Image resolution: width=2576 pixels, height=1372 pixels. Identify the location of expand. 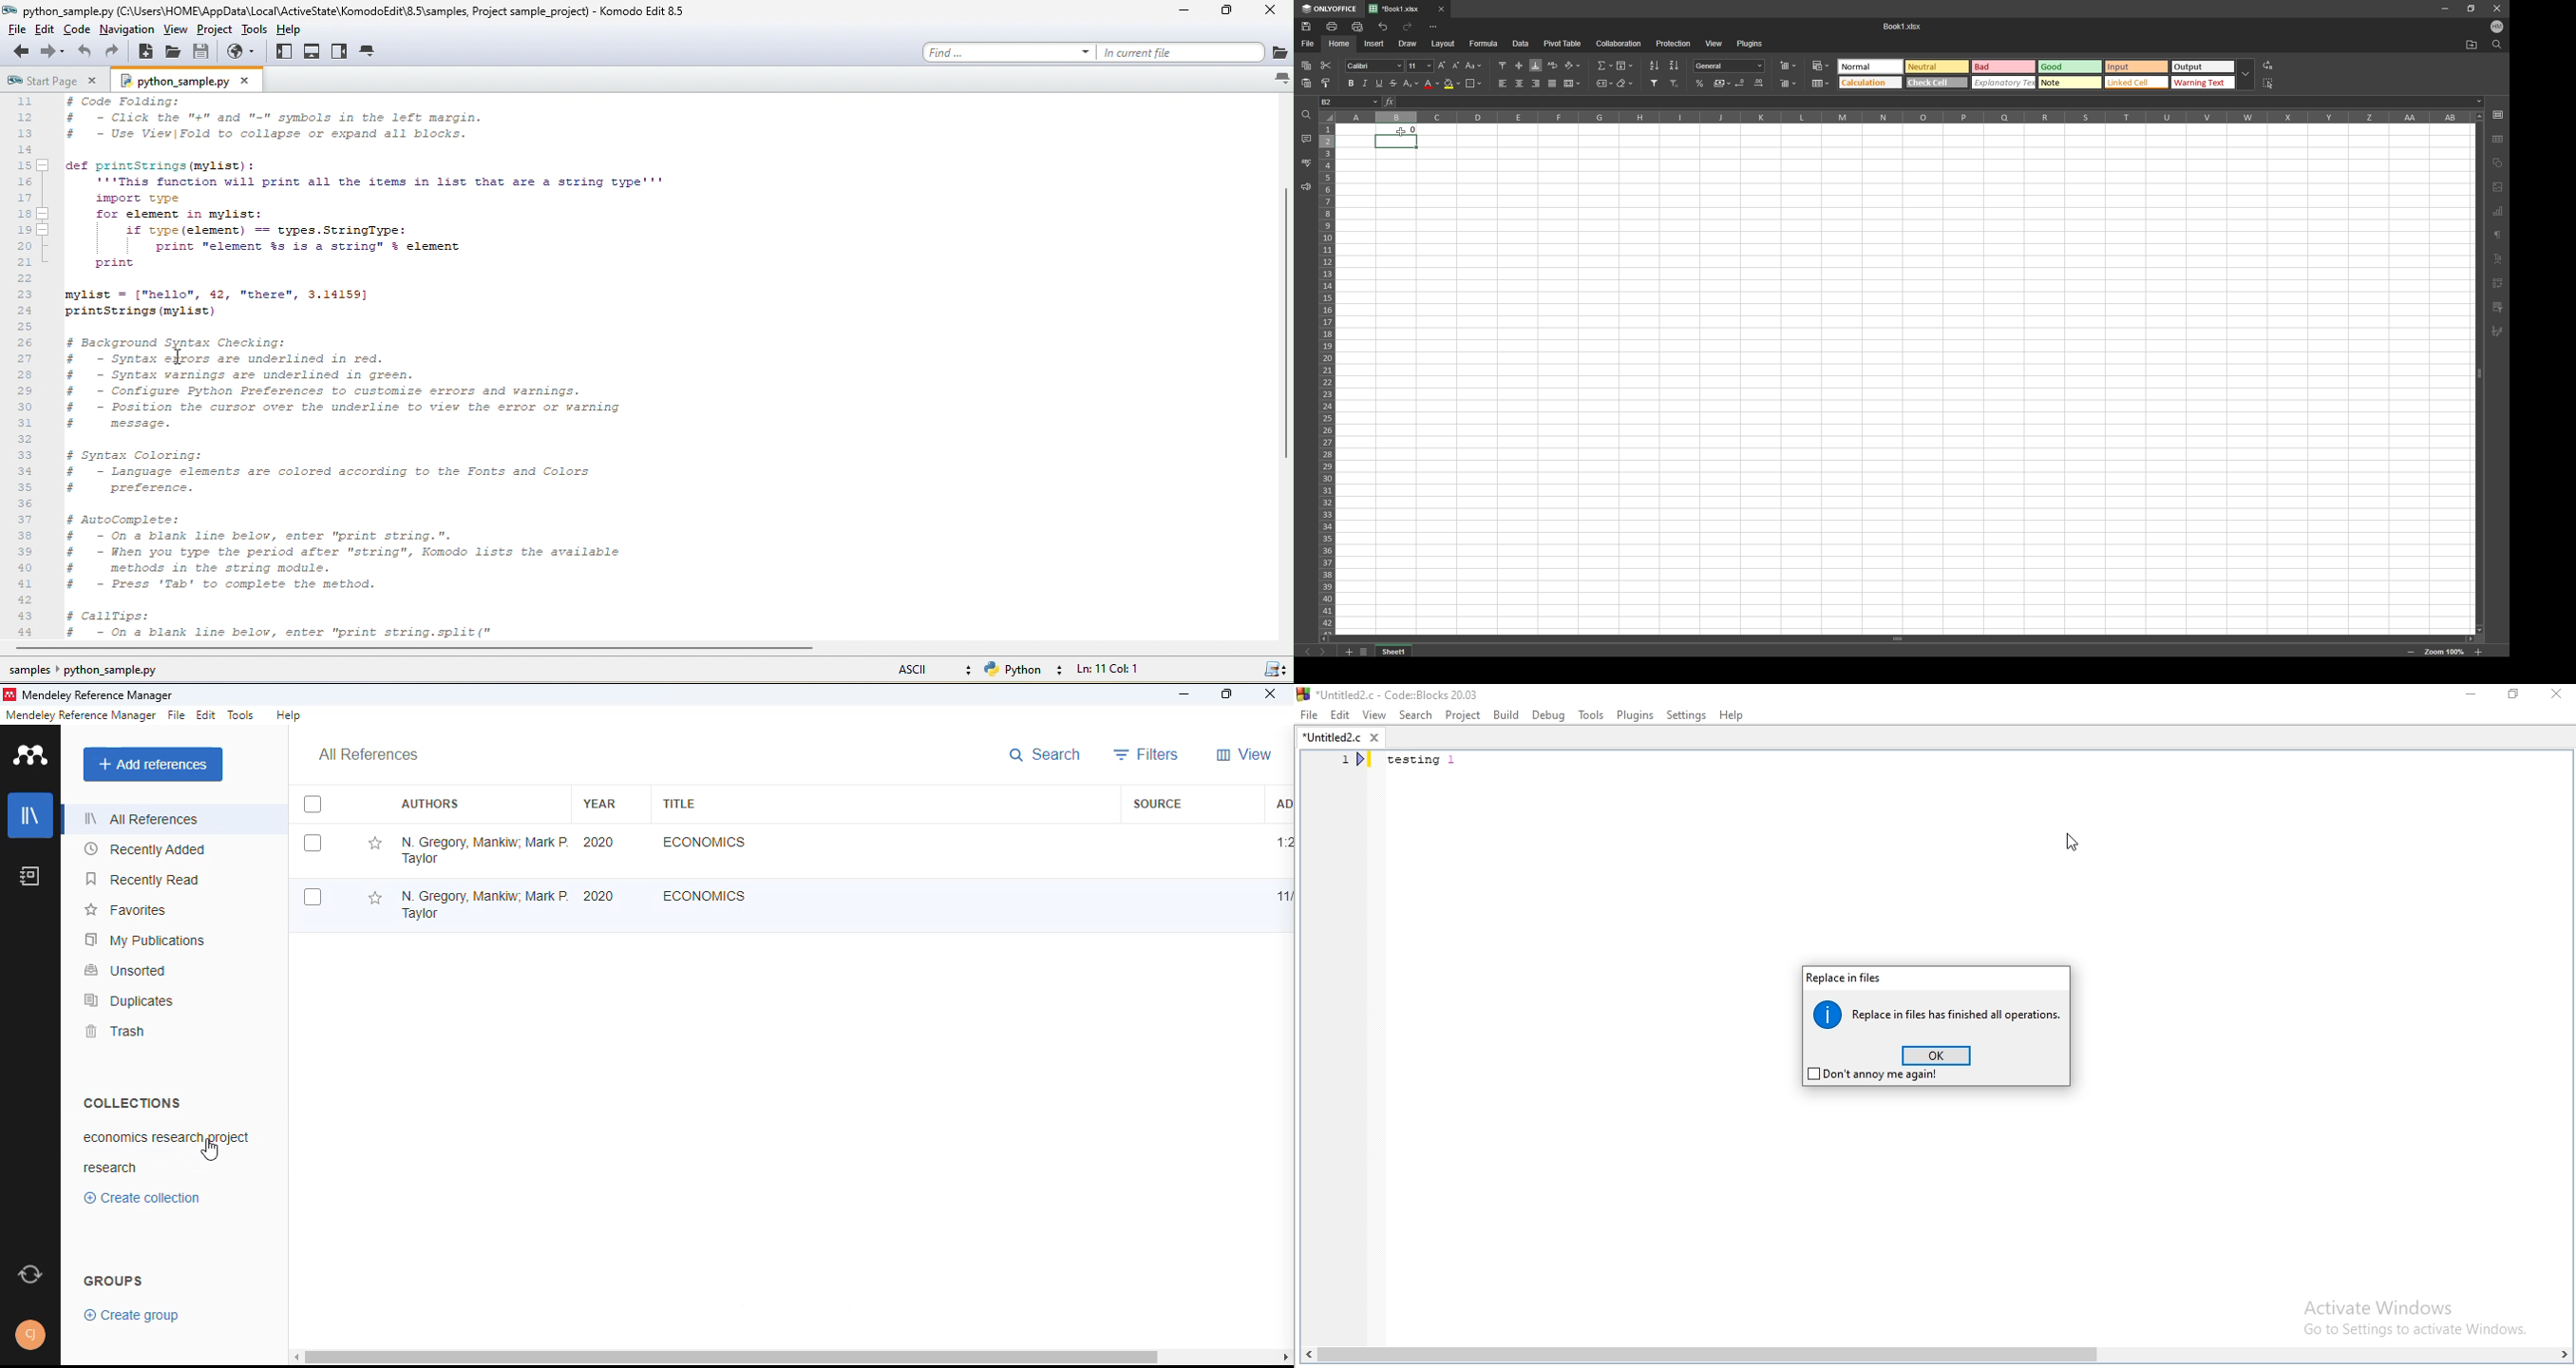
(2245, 75).